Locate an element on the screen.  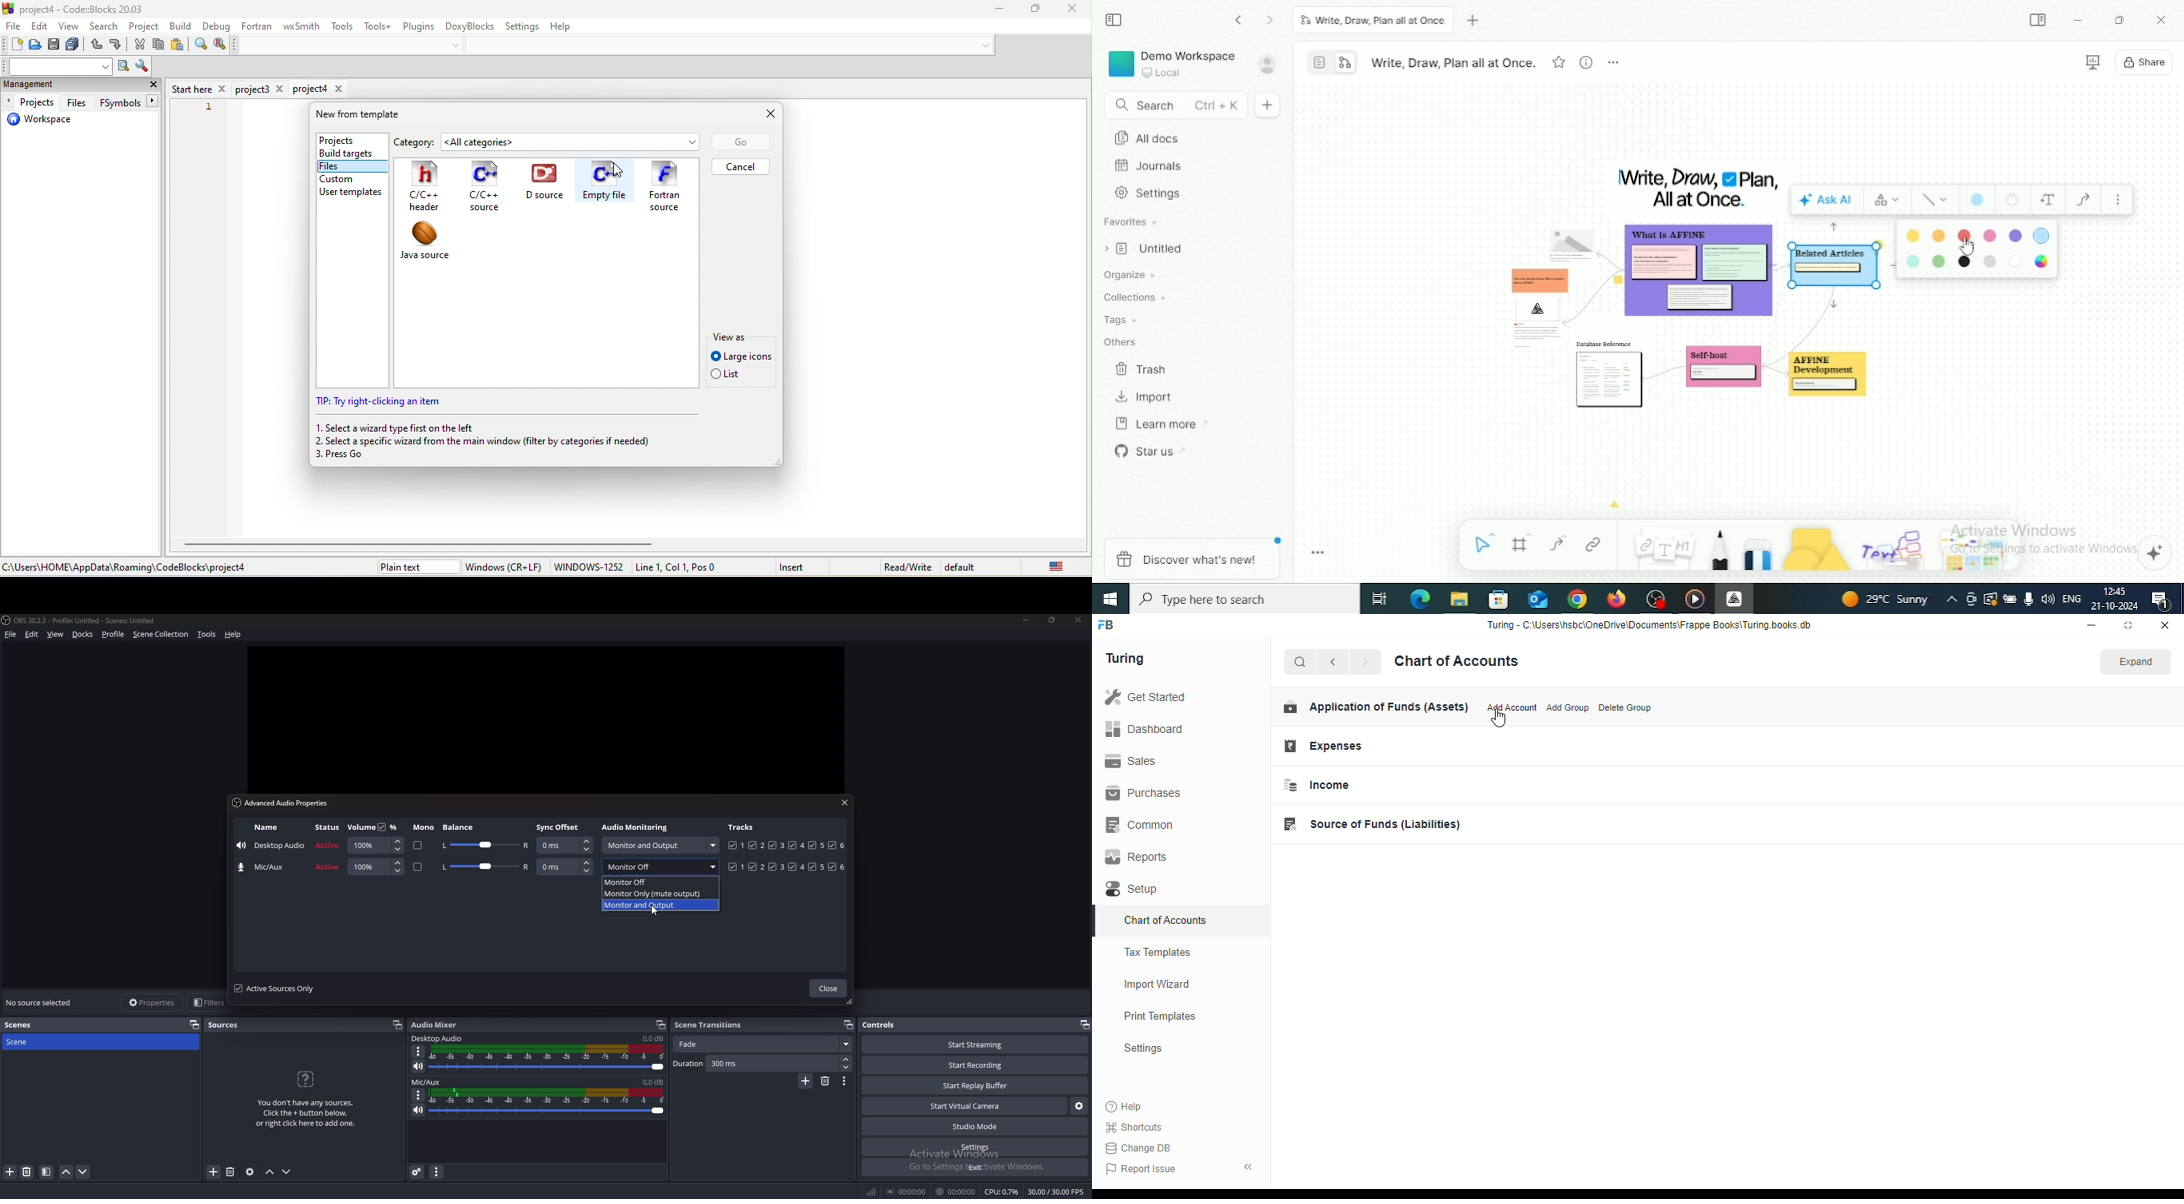
purchases is located at coordinates (1146, 794).